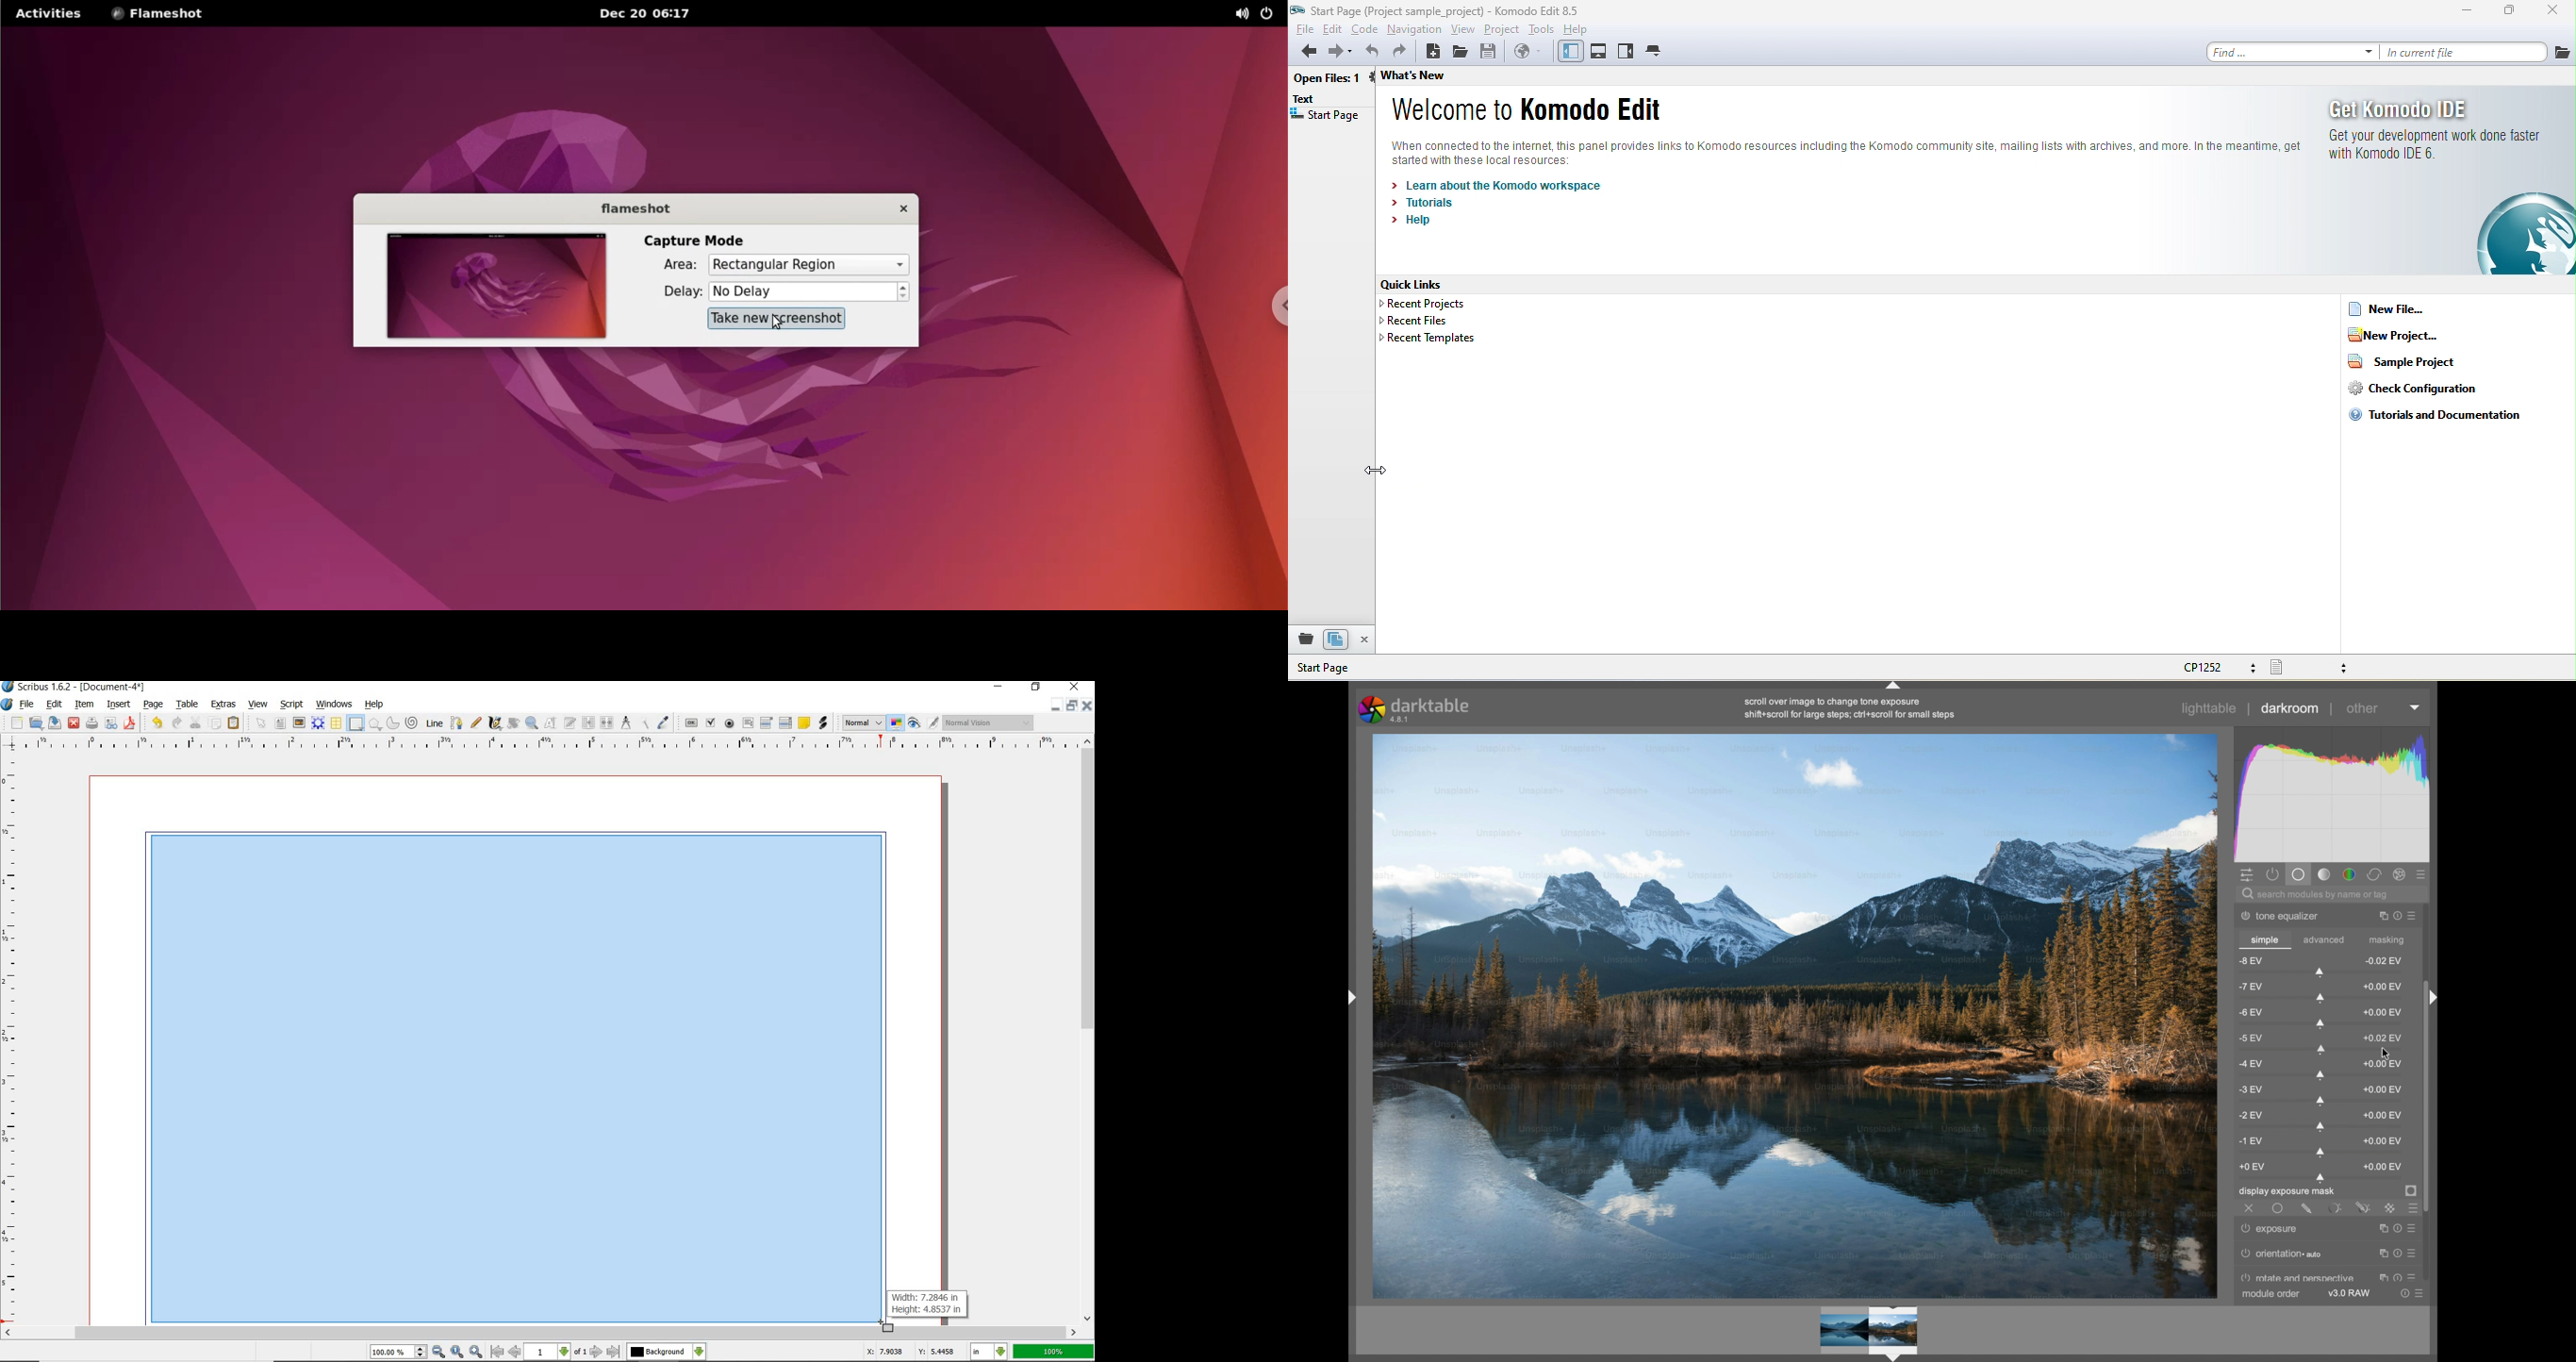 Image resolution: width=2576 pixels, height=1372 pixels. Describe the element at coordinates (495, 723) in the screenshot. I see `calligraphic line` at that location.